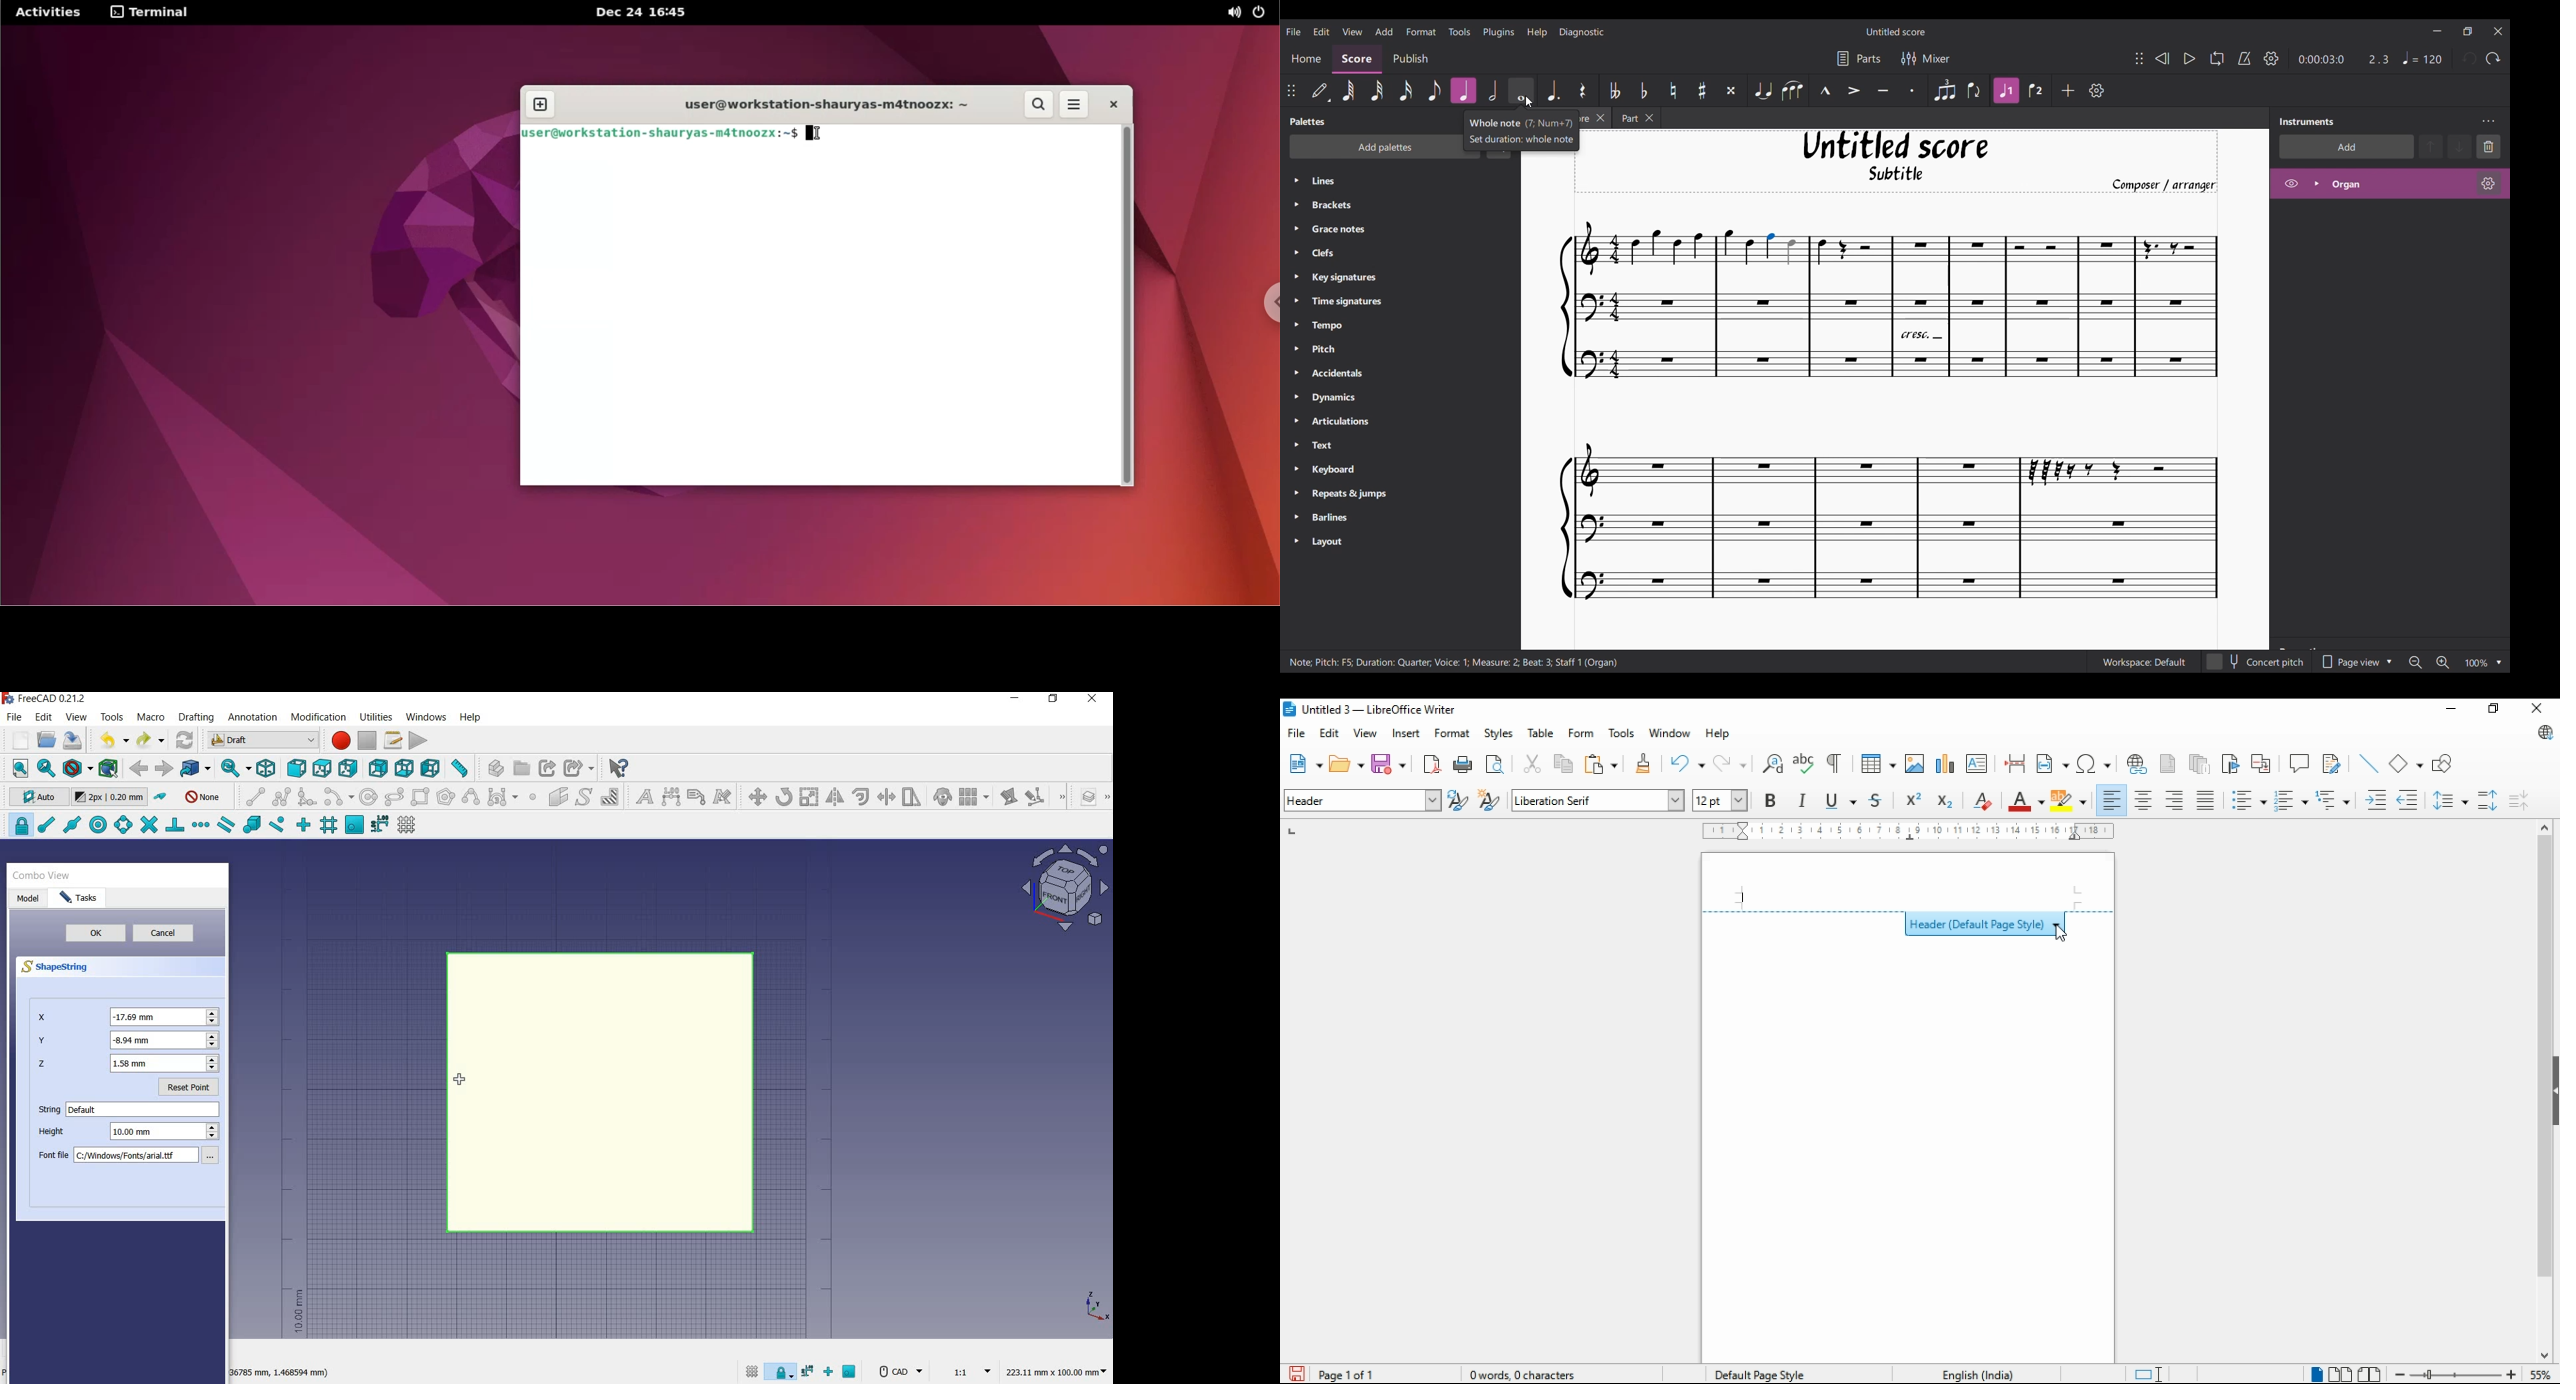  What do you see at coordinates (1406, 90) in the screenshot?
I see `16th note` at bounding box center [1406, 90].